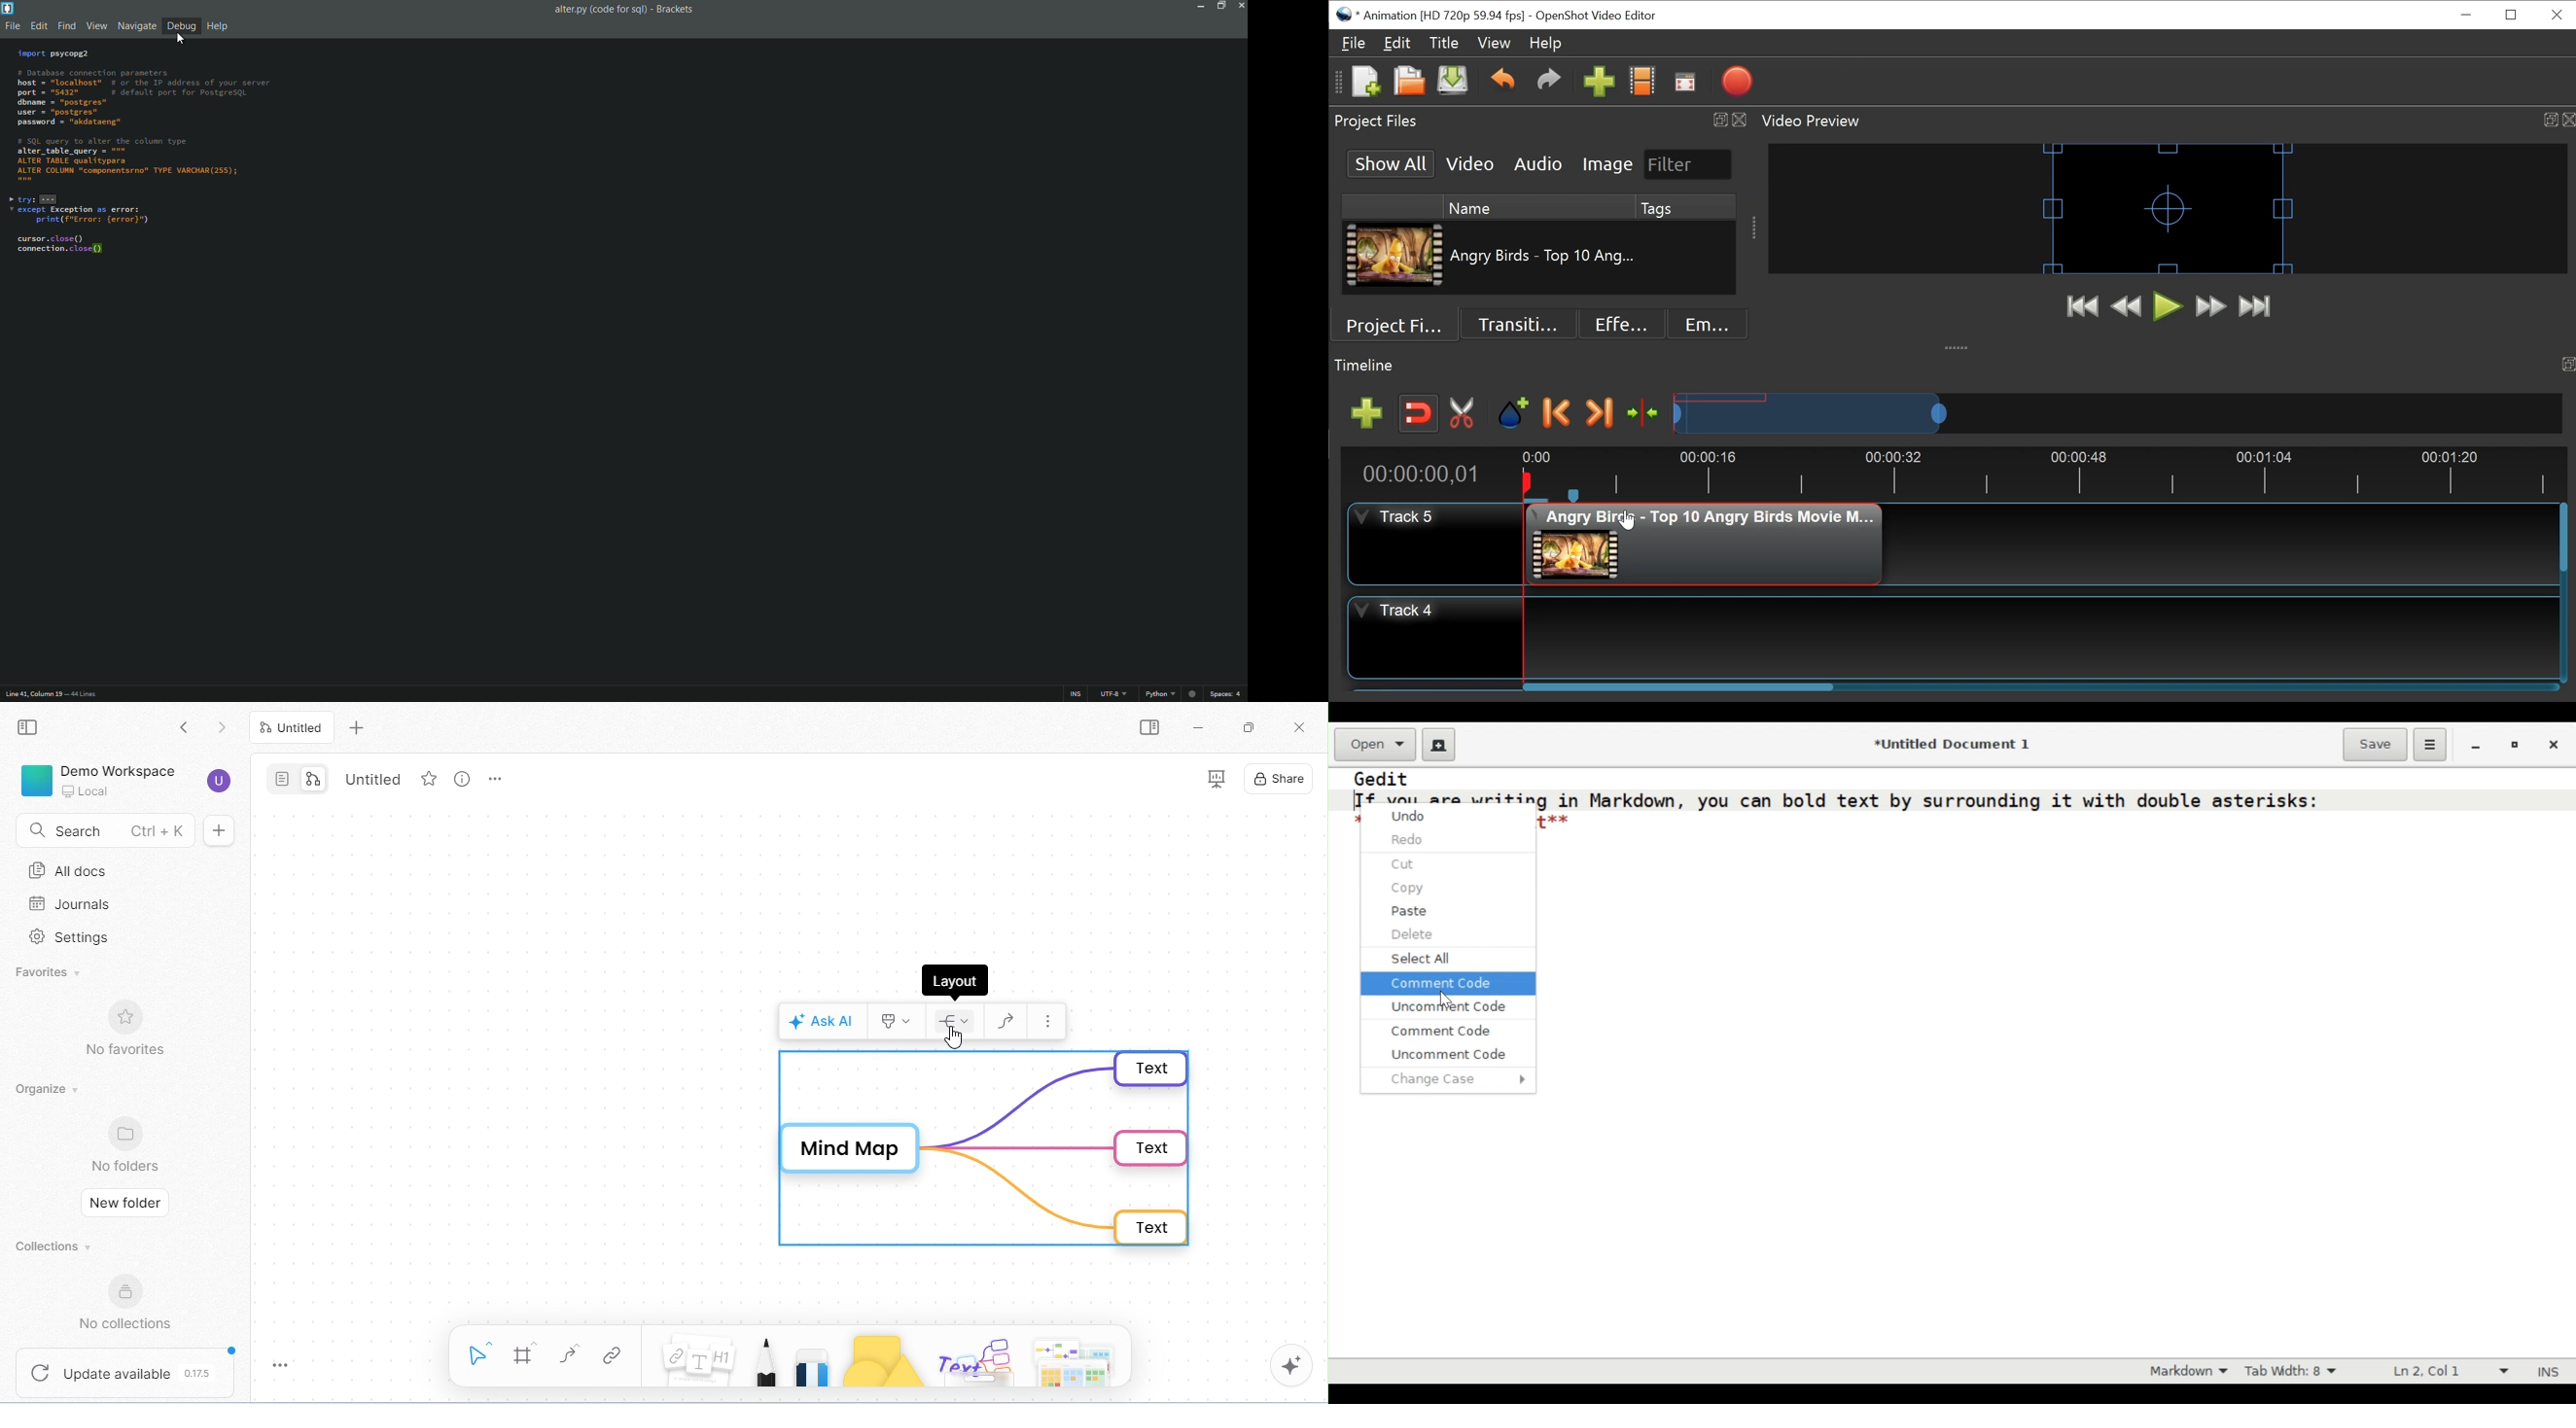 The height and width of the screenshot is (1428, 2576). What do you see at coordinates (1047, 1021) in the screenshot?
I see `more` at bounding box center [1047, 1021].